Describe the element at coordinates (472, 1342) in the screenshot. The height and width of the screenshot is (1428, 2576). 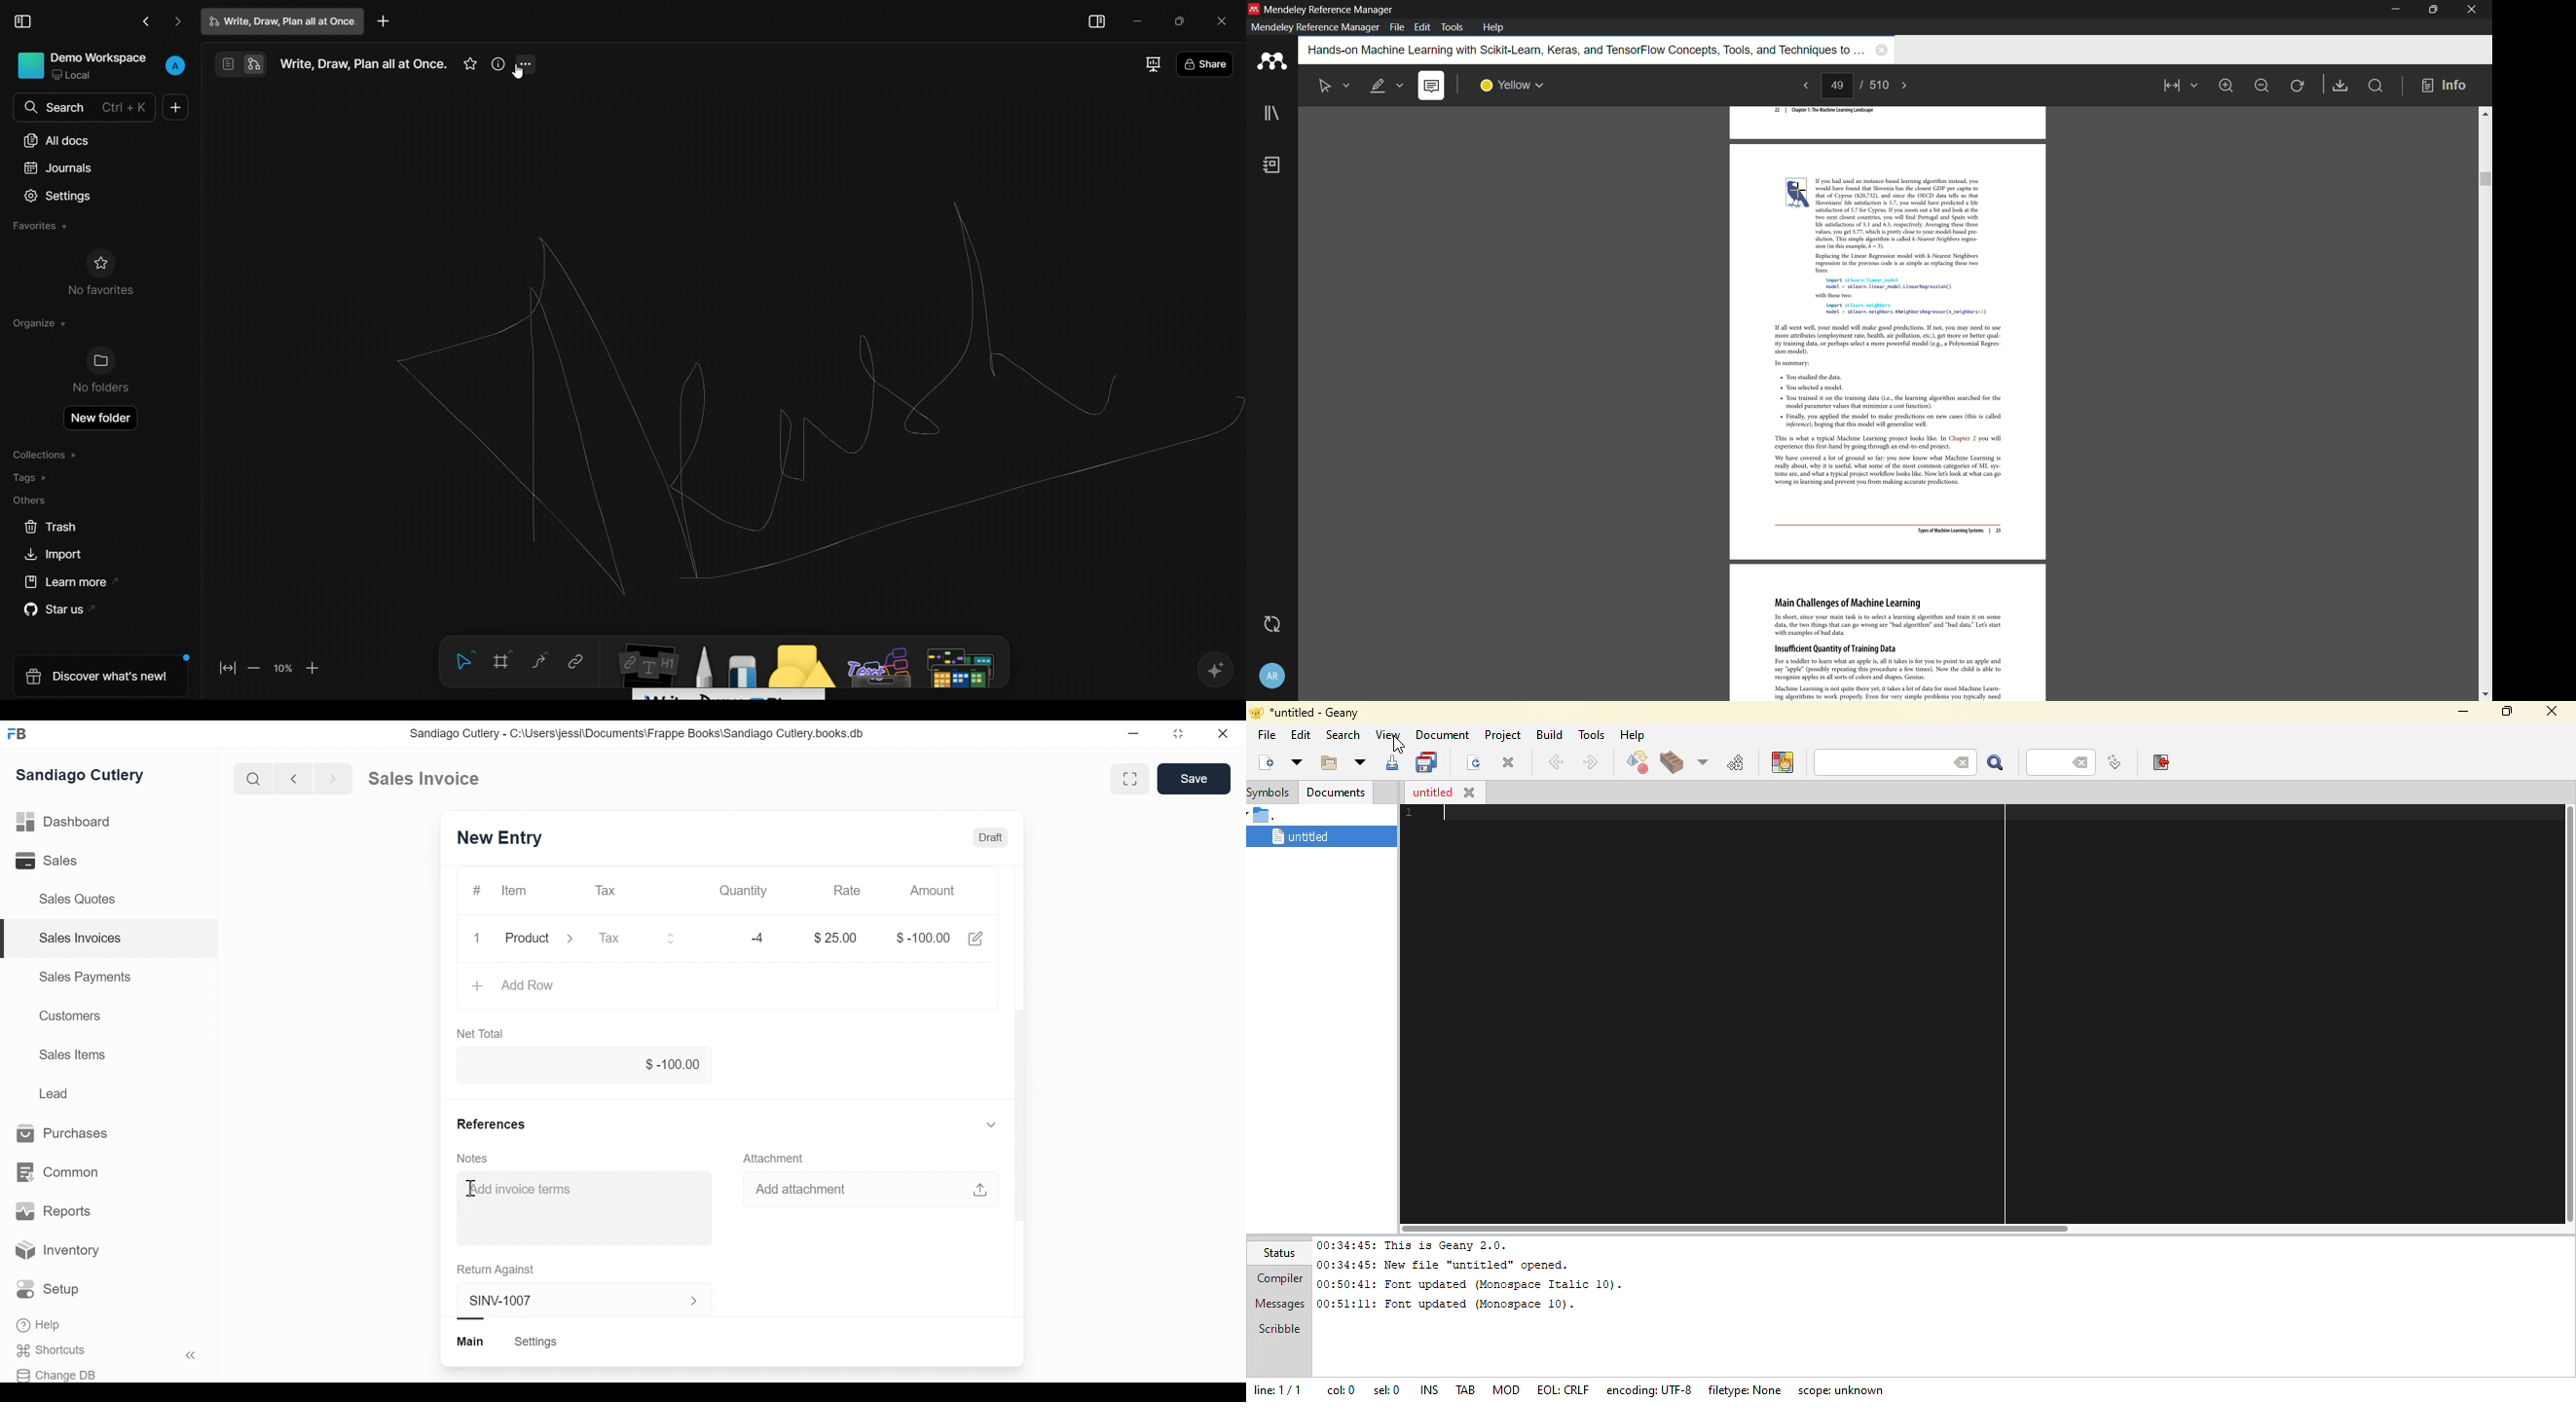
I see `Main` at that location.